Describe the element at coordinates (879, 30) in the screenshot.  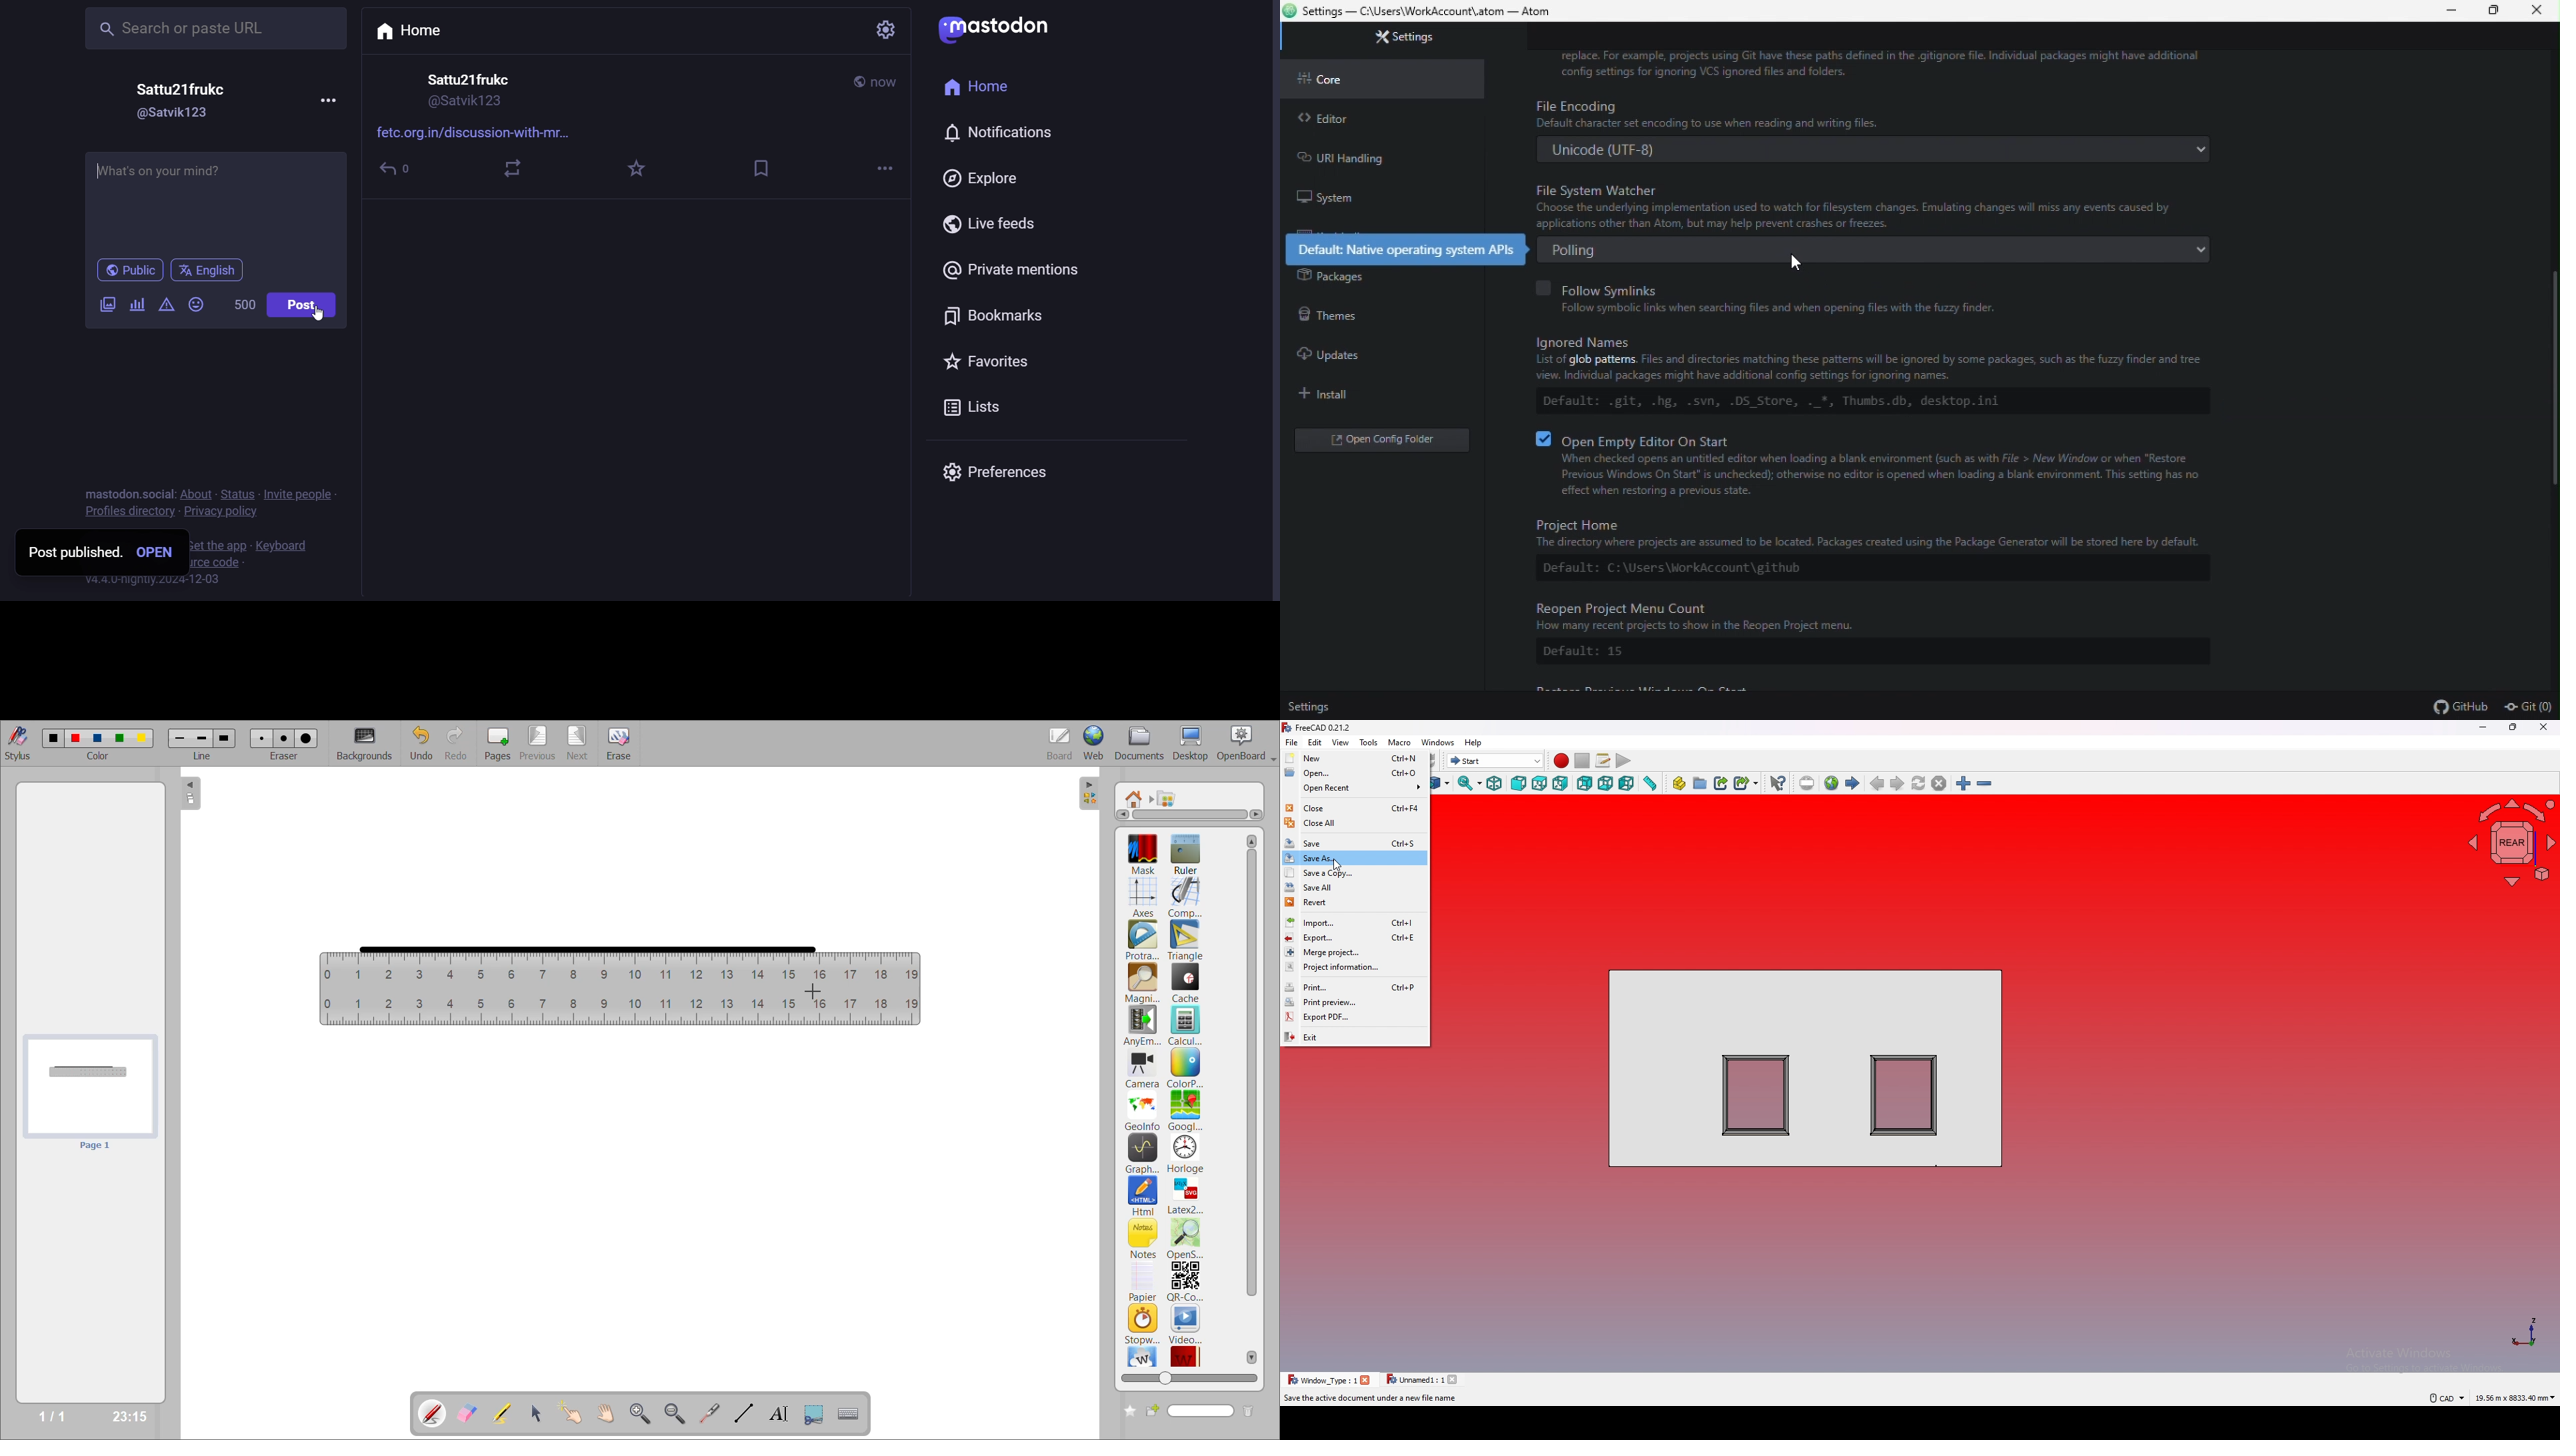
I see `setting` at that location.